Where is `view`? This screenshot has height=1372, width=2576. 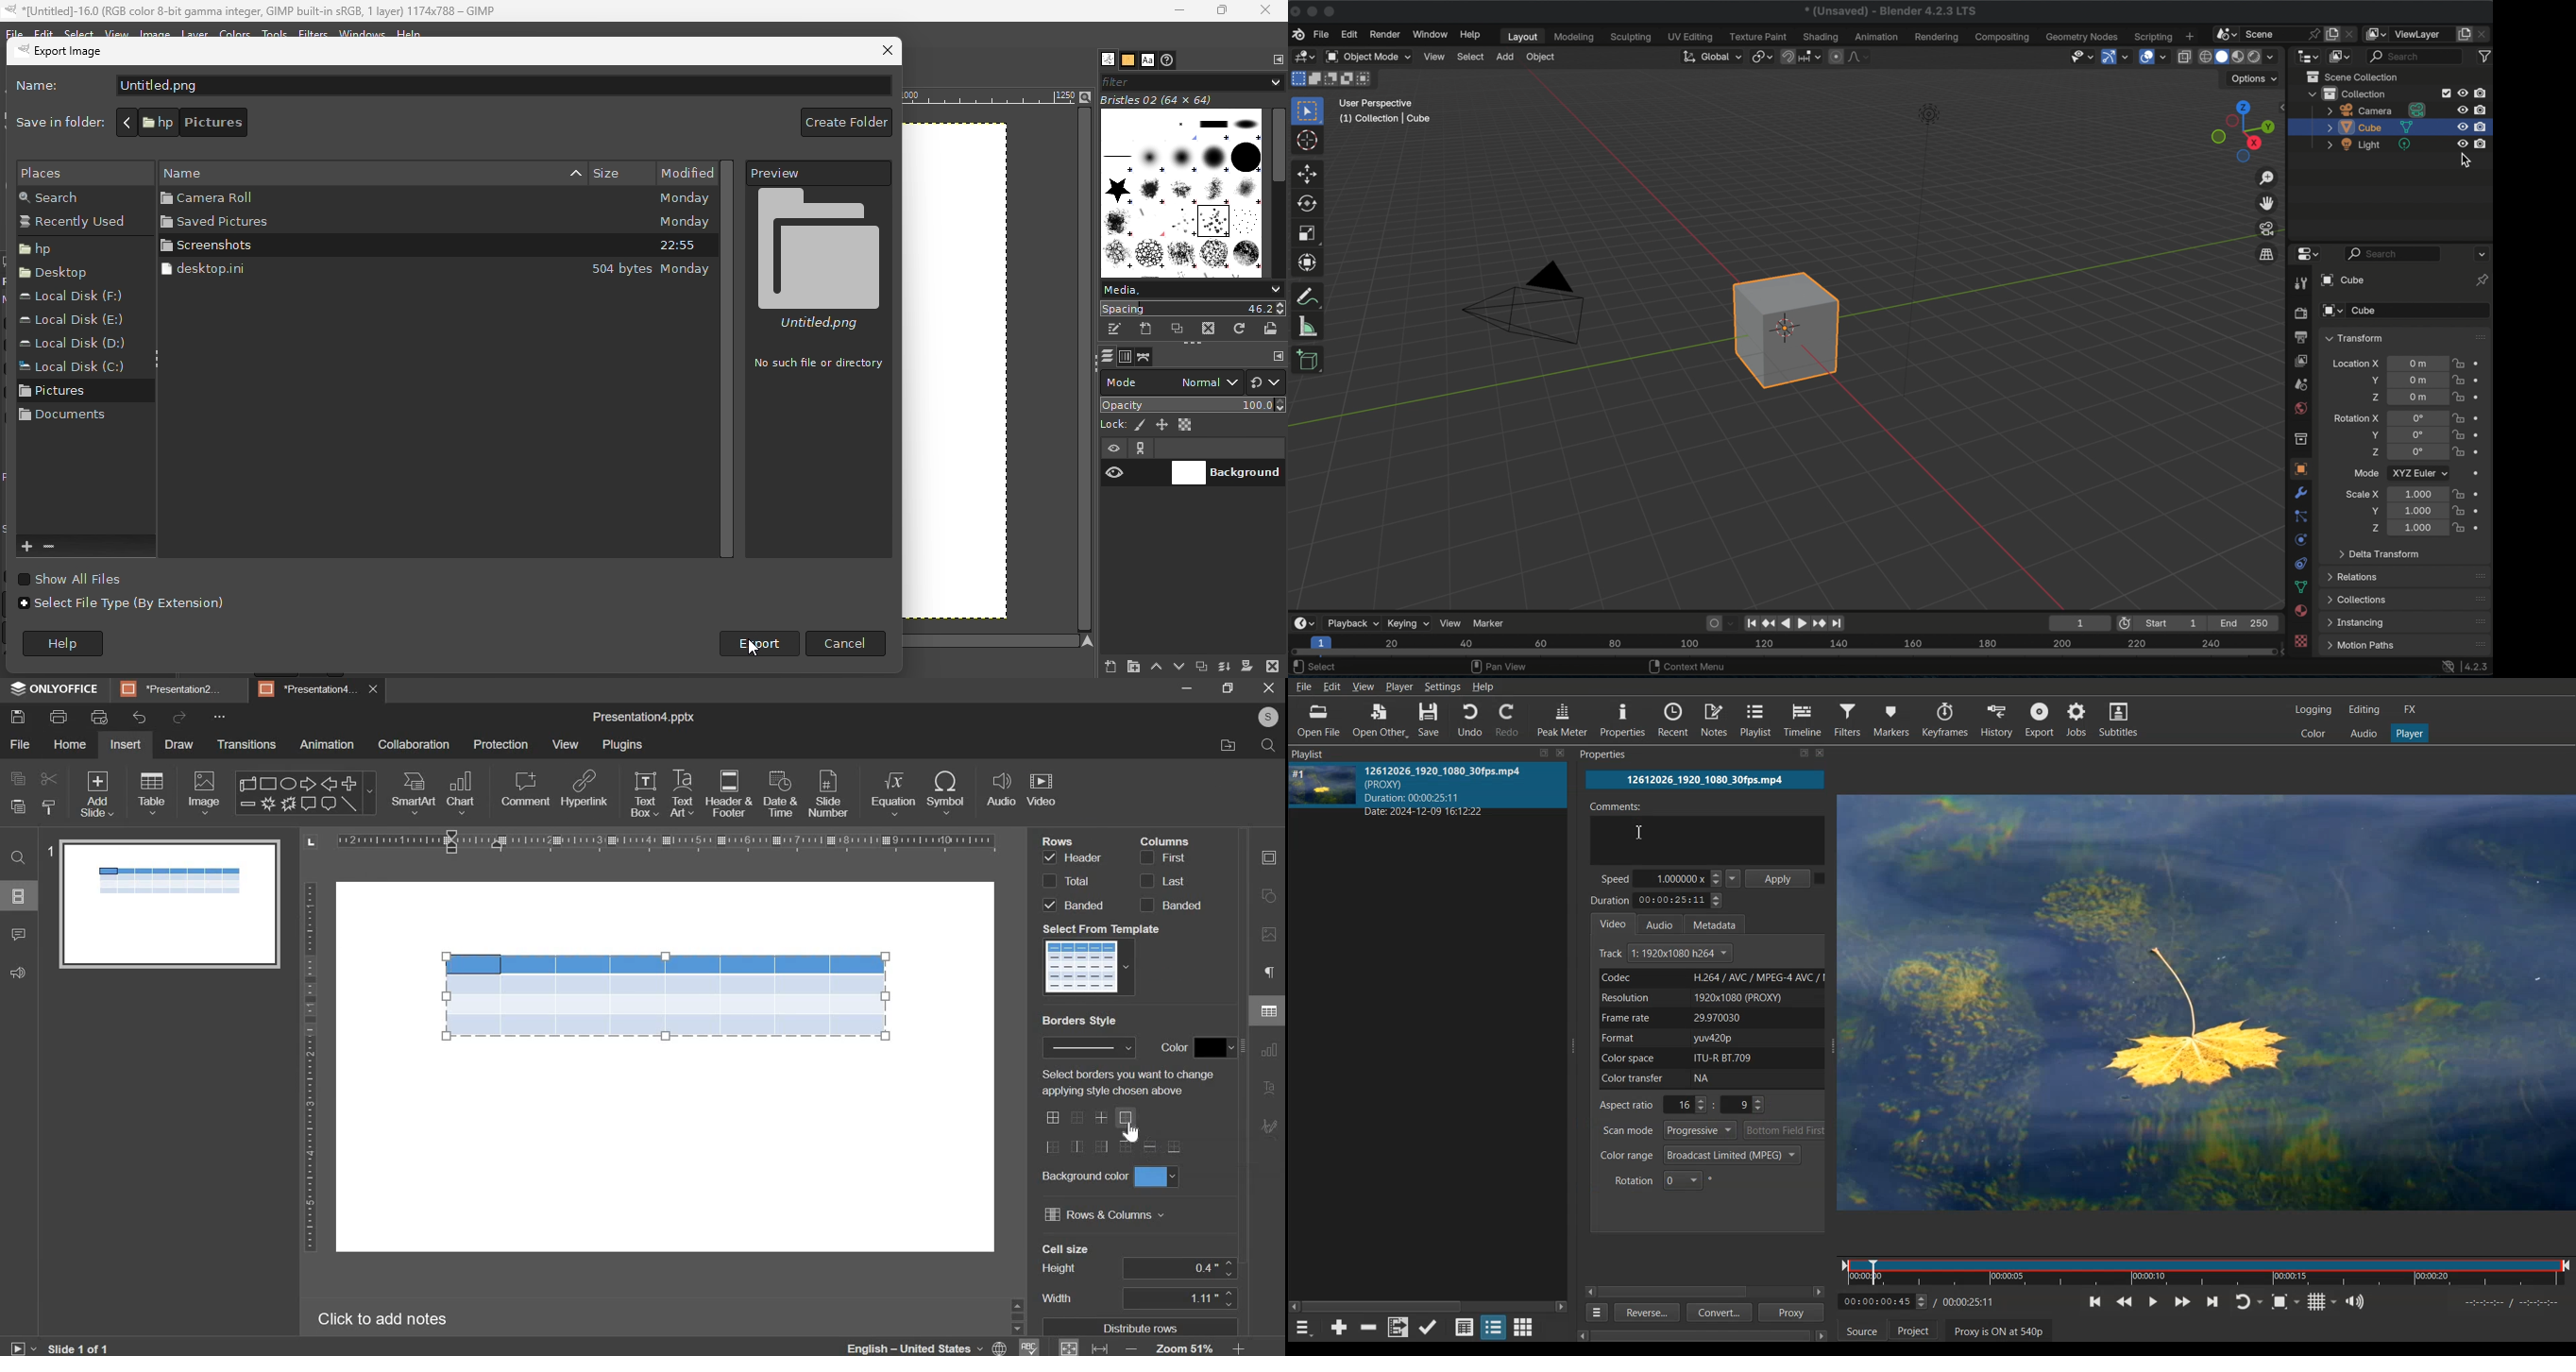
view is located at coordinates (567, 744).